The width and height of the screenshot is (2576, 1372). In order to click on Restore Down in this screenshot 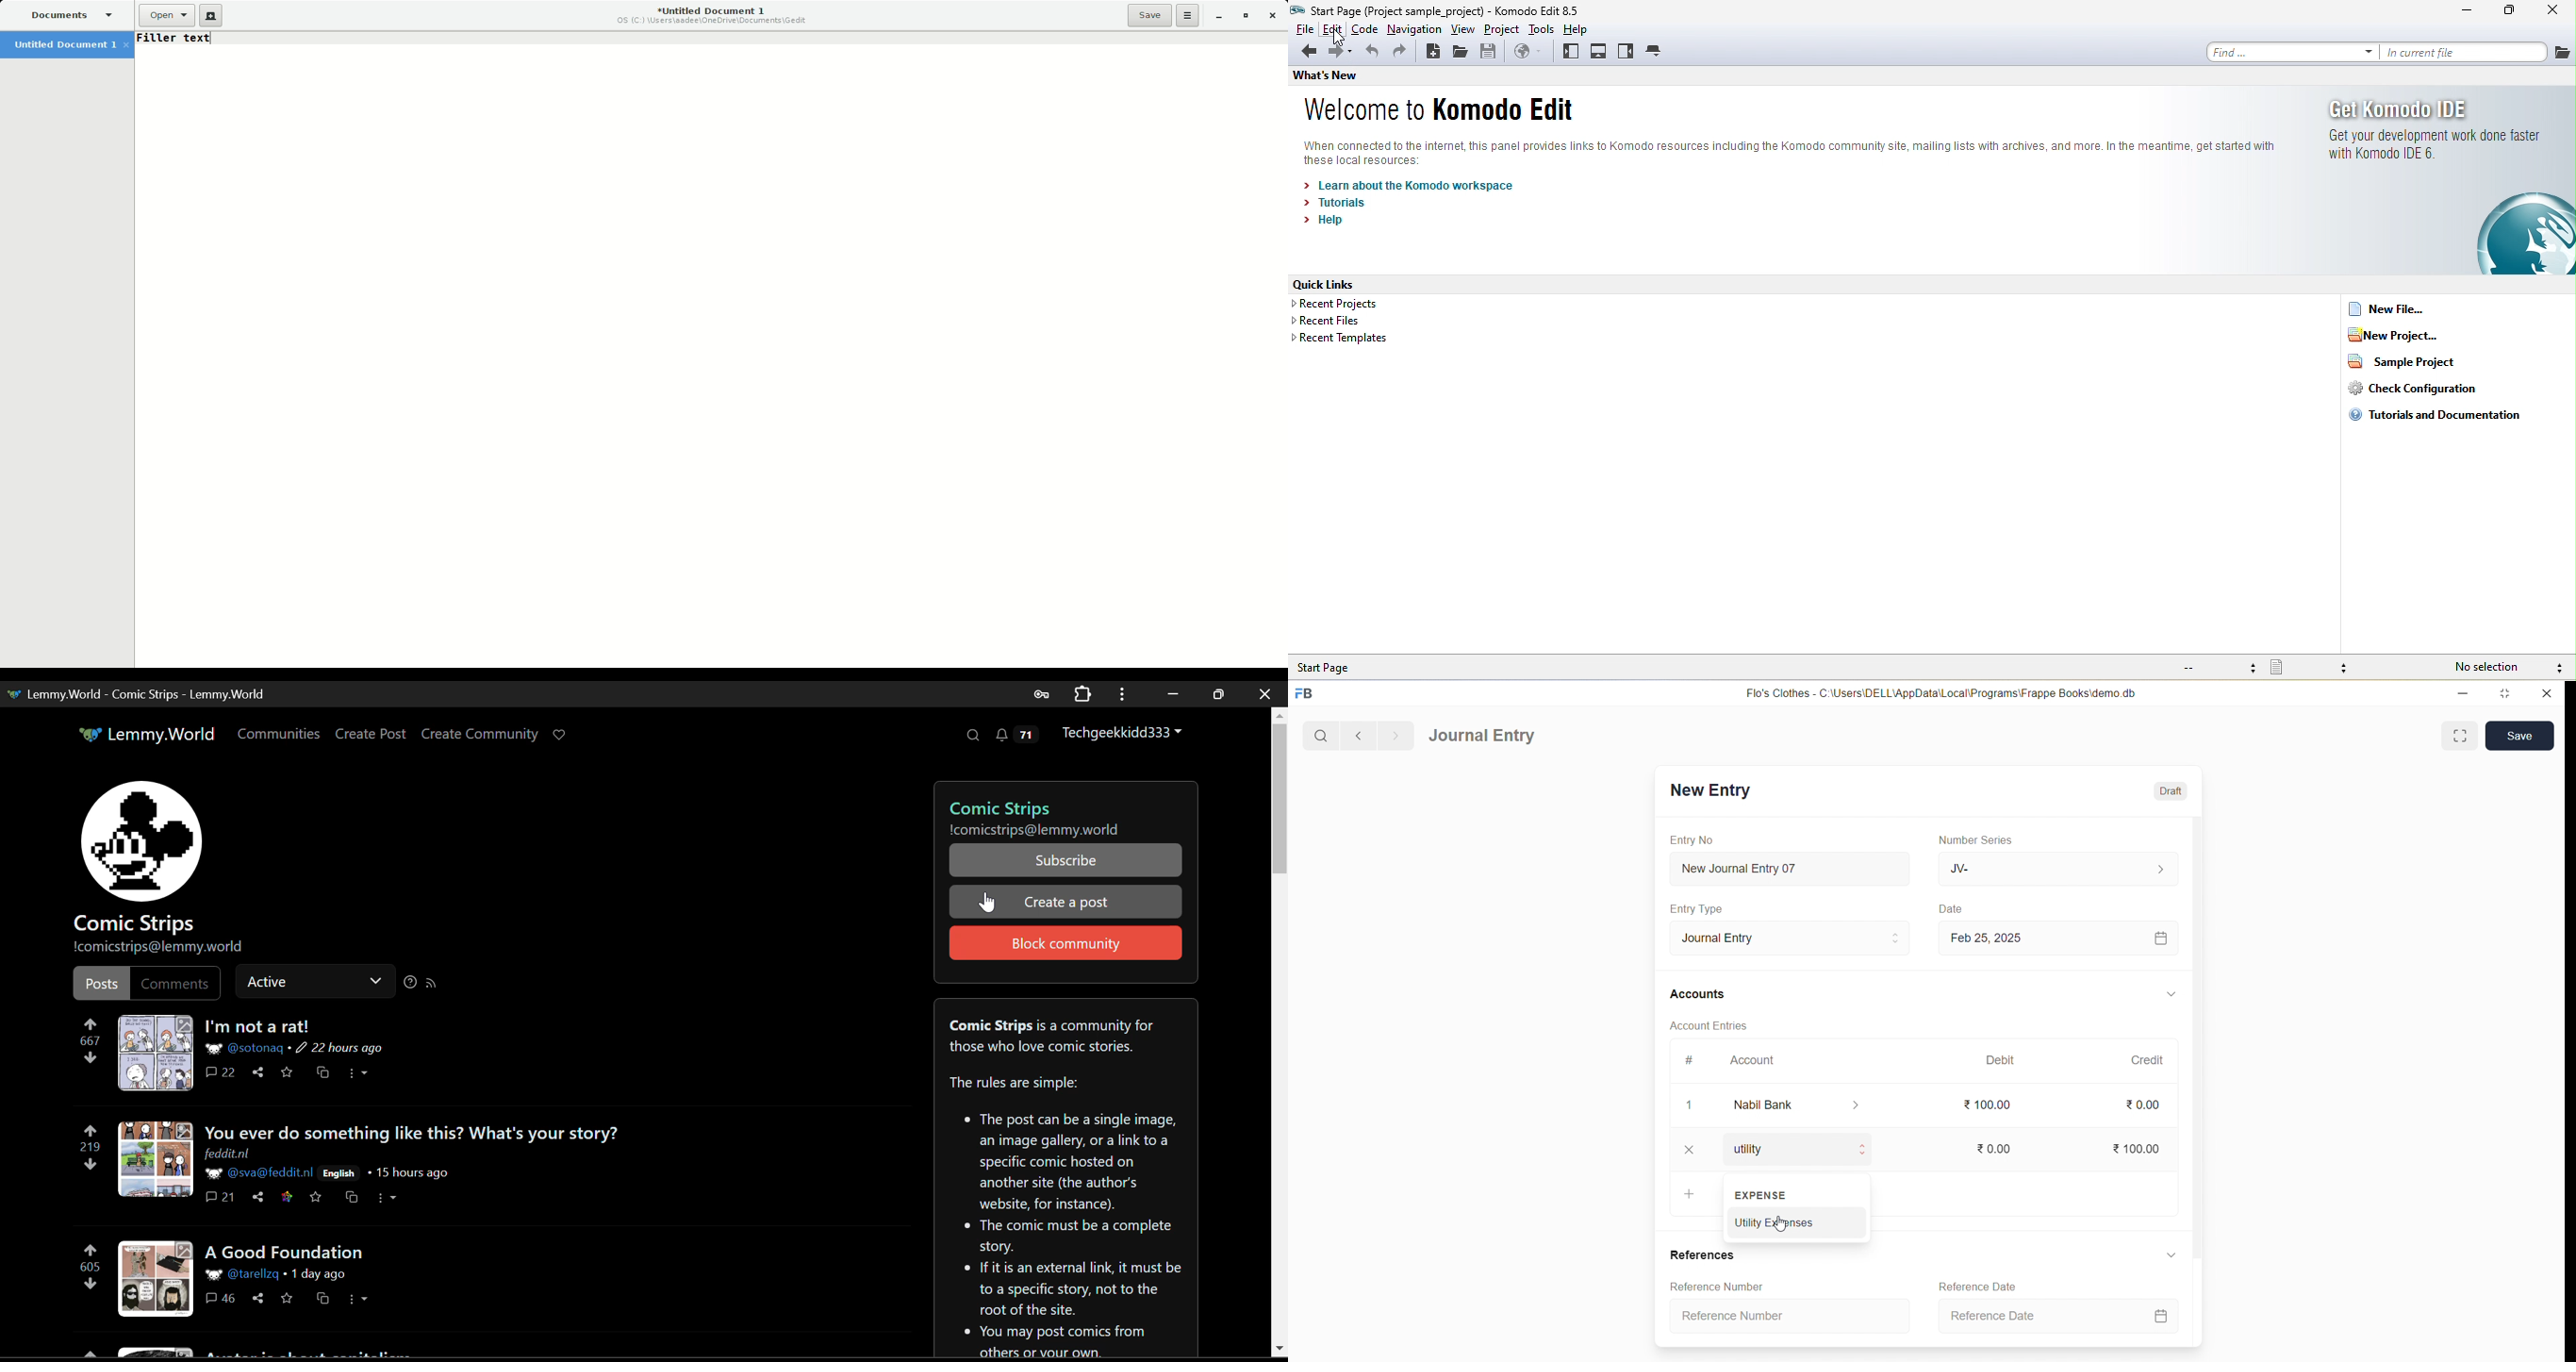, I will do `click(1173, 693)`.